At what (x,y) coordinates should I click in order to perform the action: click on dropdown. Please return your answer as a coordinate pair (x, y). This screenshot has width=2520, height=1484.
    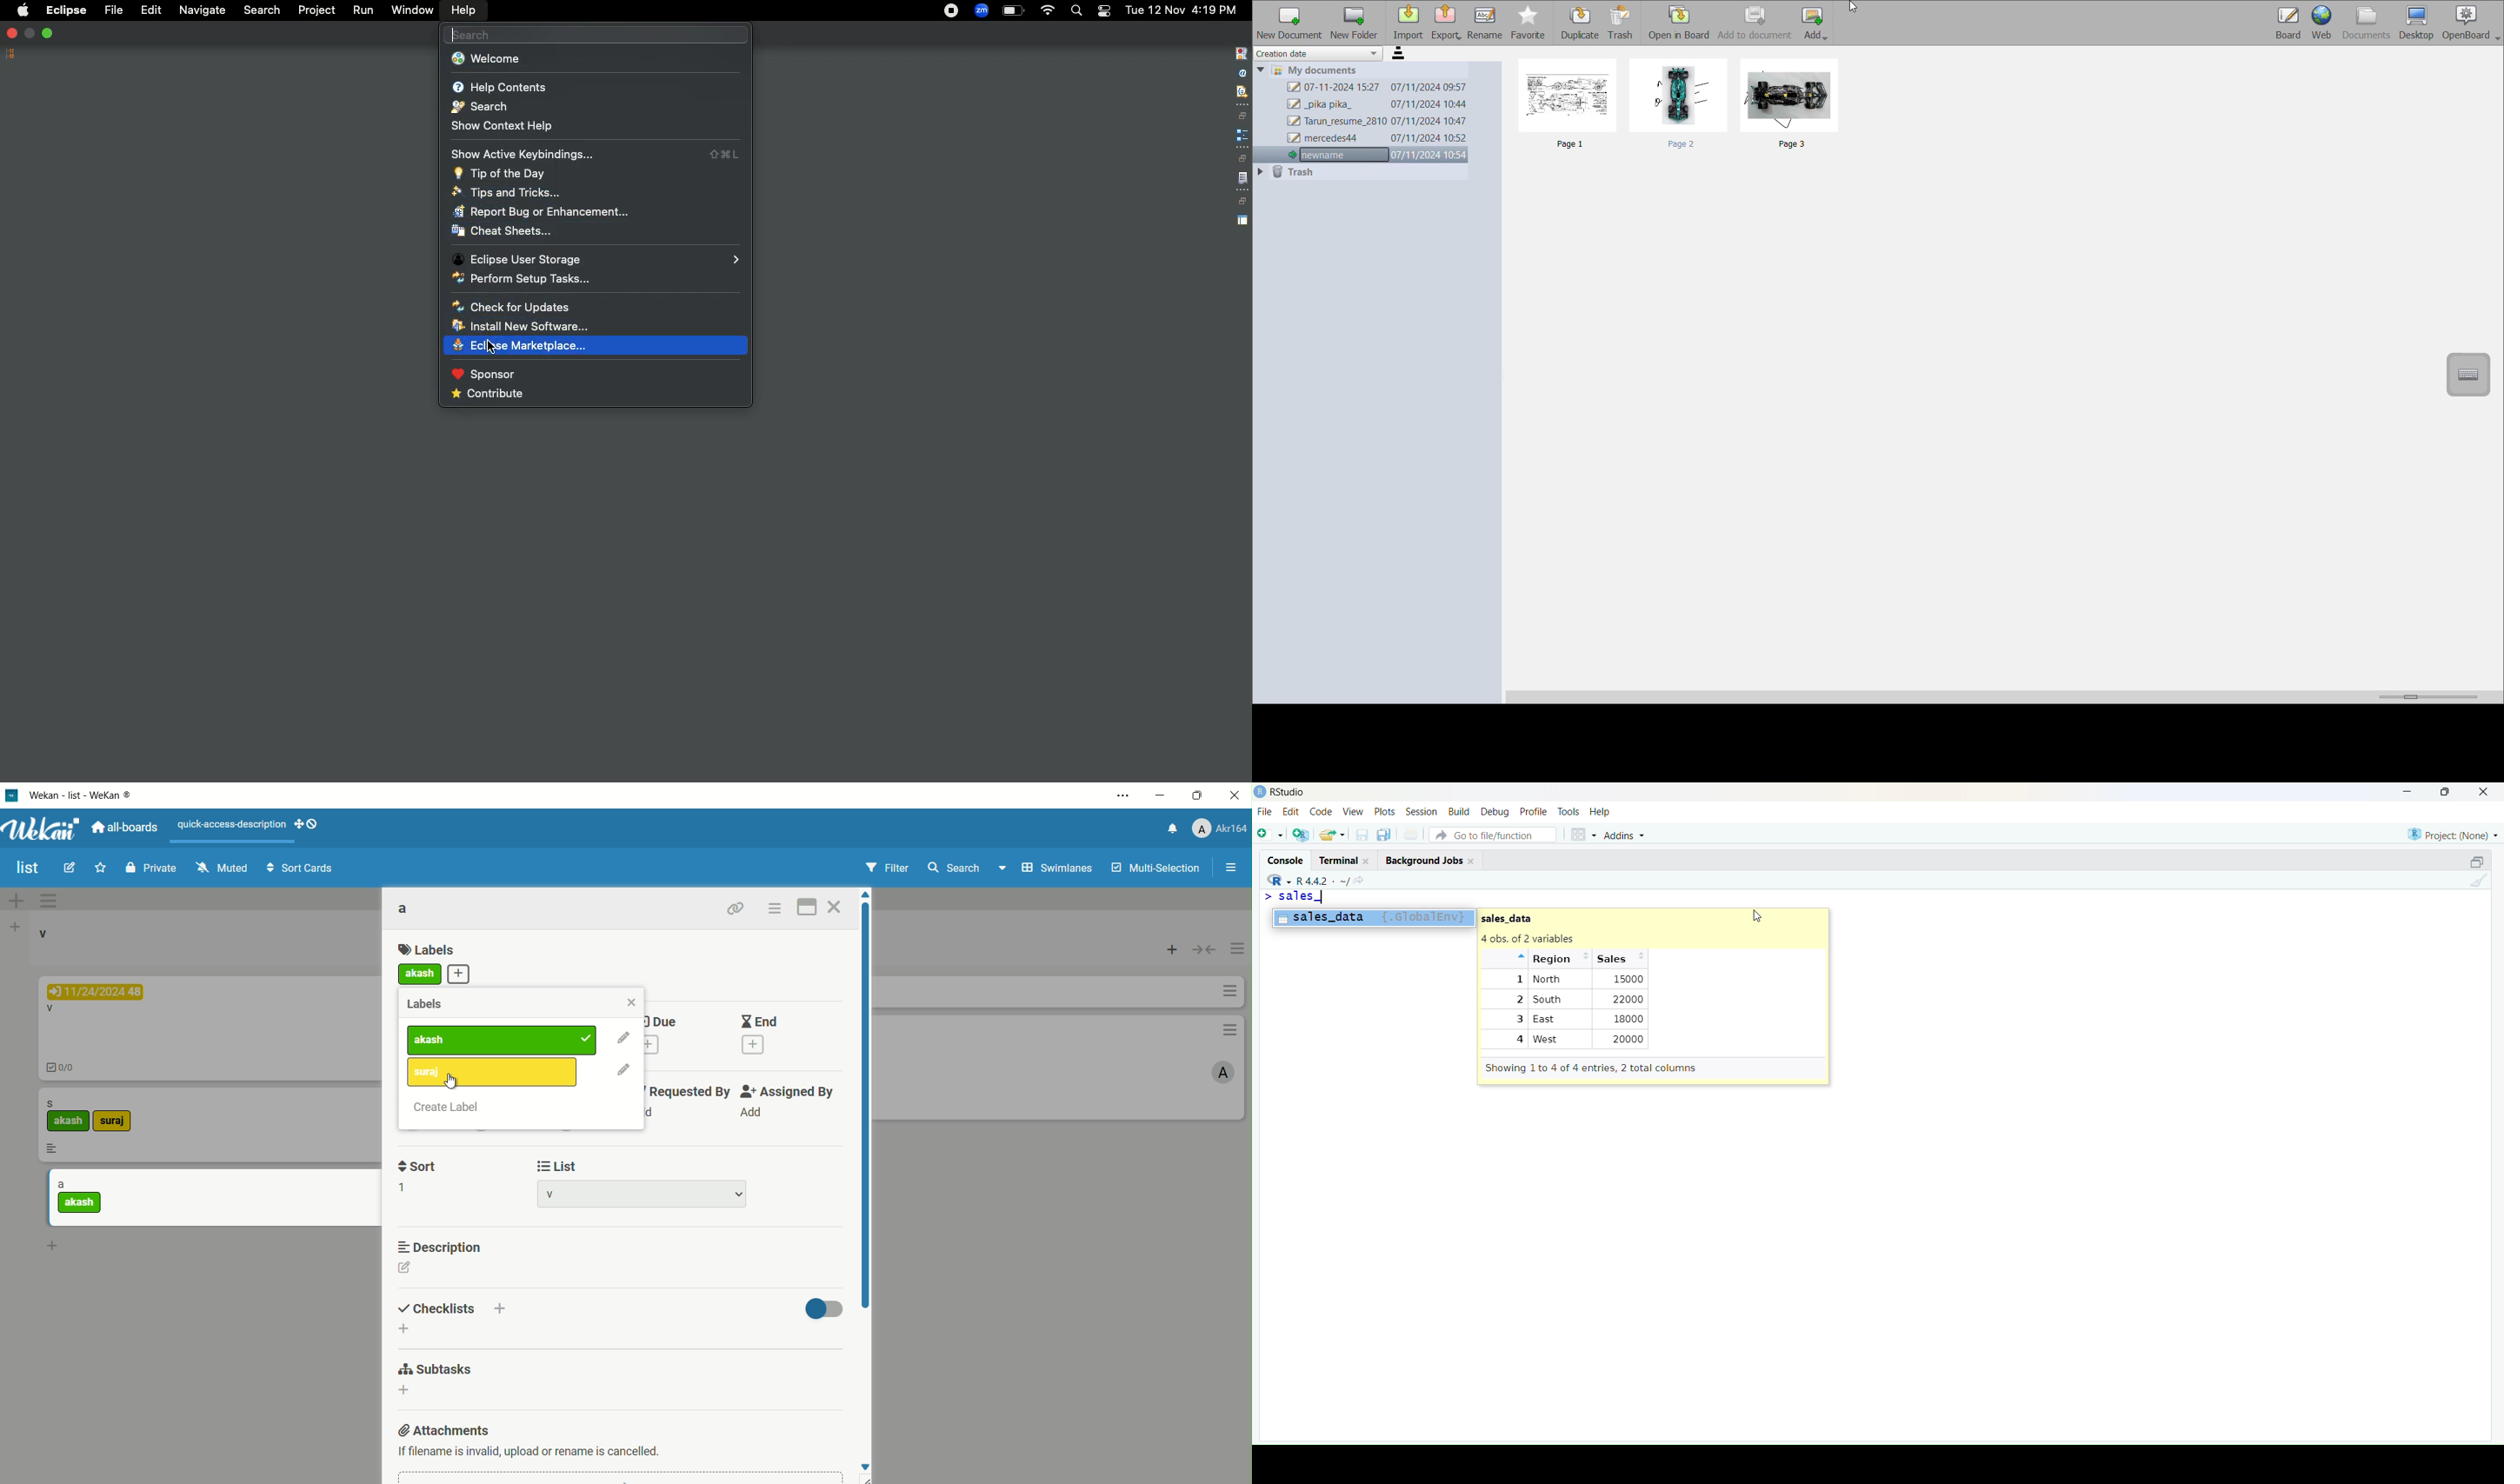
    Looking at the image, I should click on (739, 1195).